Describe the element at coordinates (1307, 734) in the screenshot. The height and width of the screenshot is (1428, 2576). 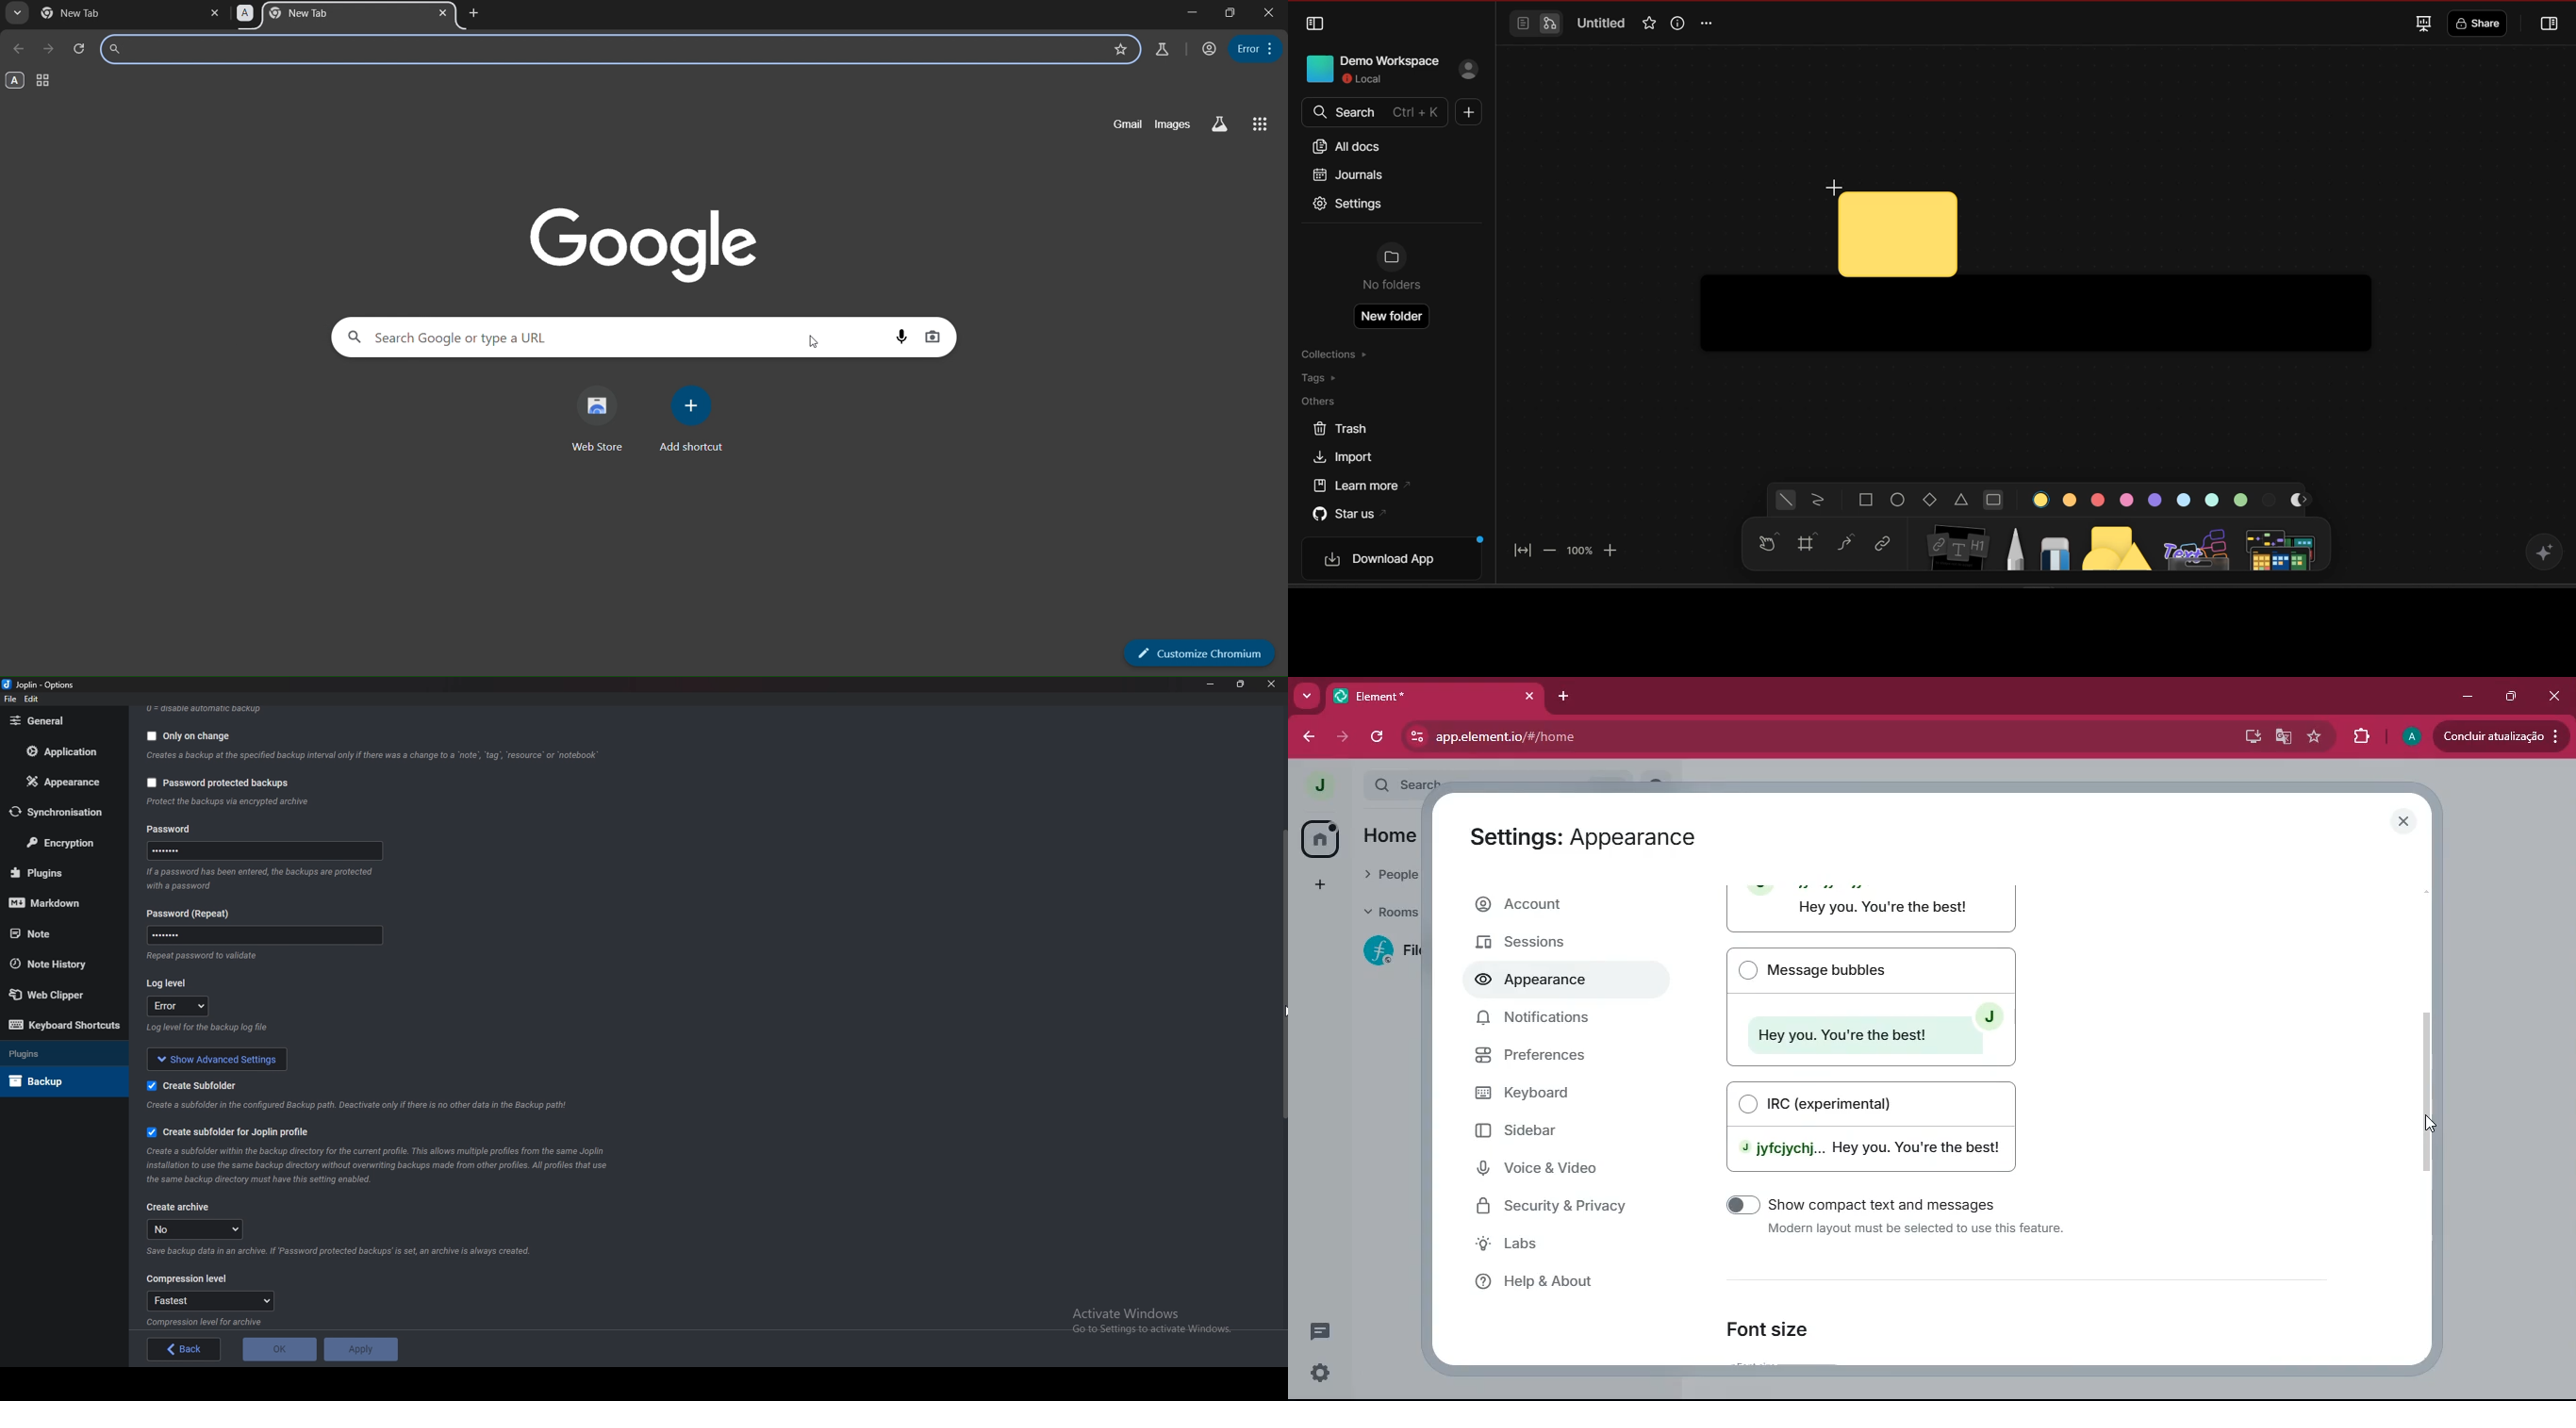
I see `back` at that location.